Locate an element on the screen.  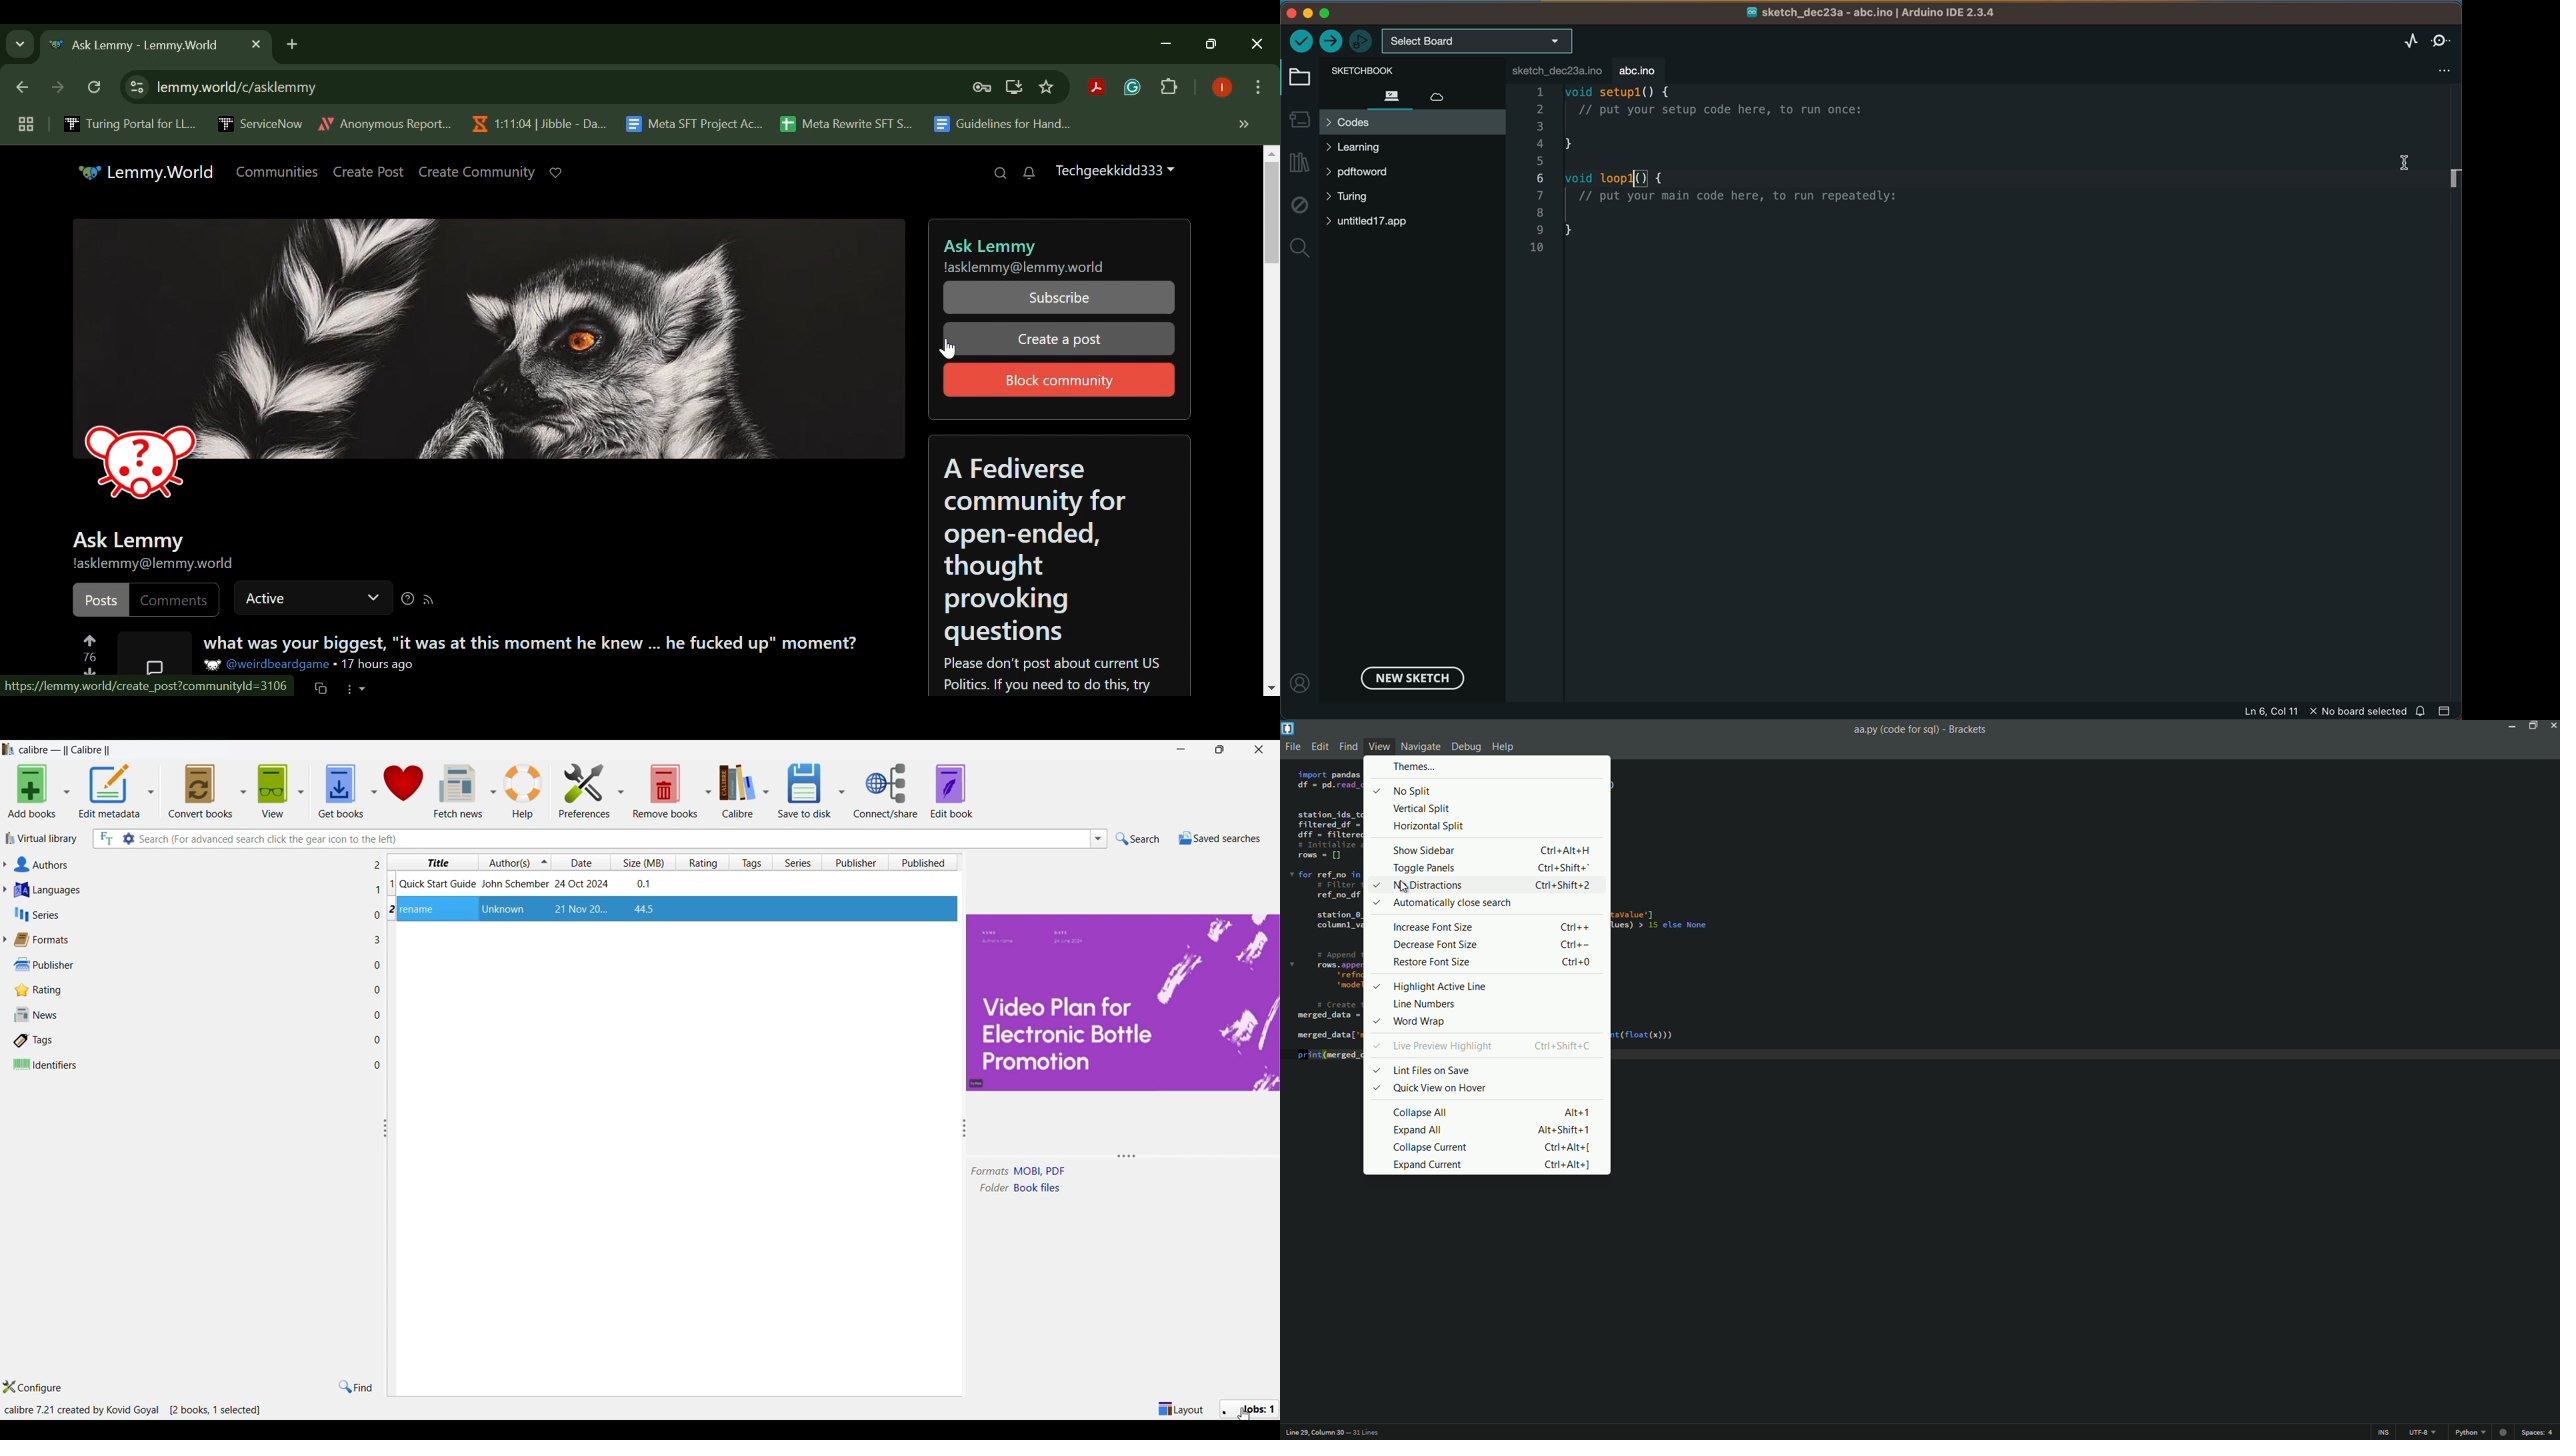
edit menu is located at coordinates (1320, 745).